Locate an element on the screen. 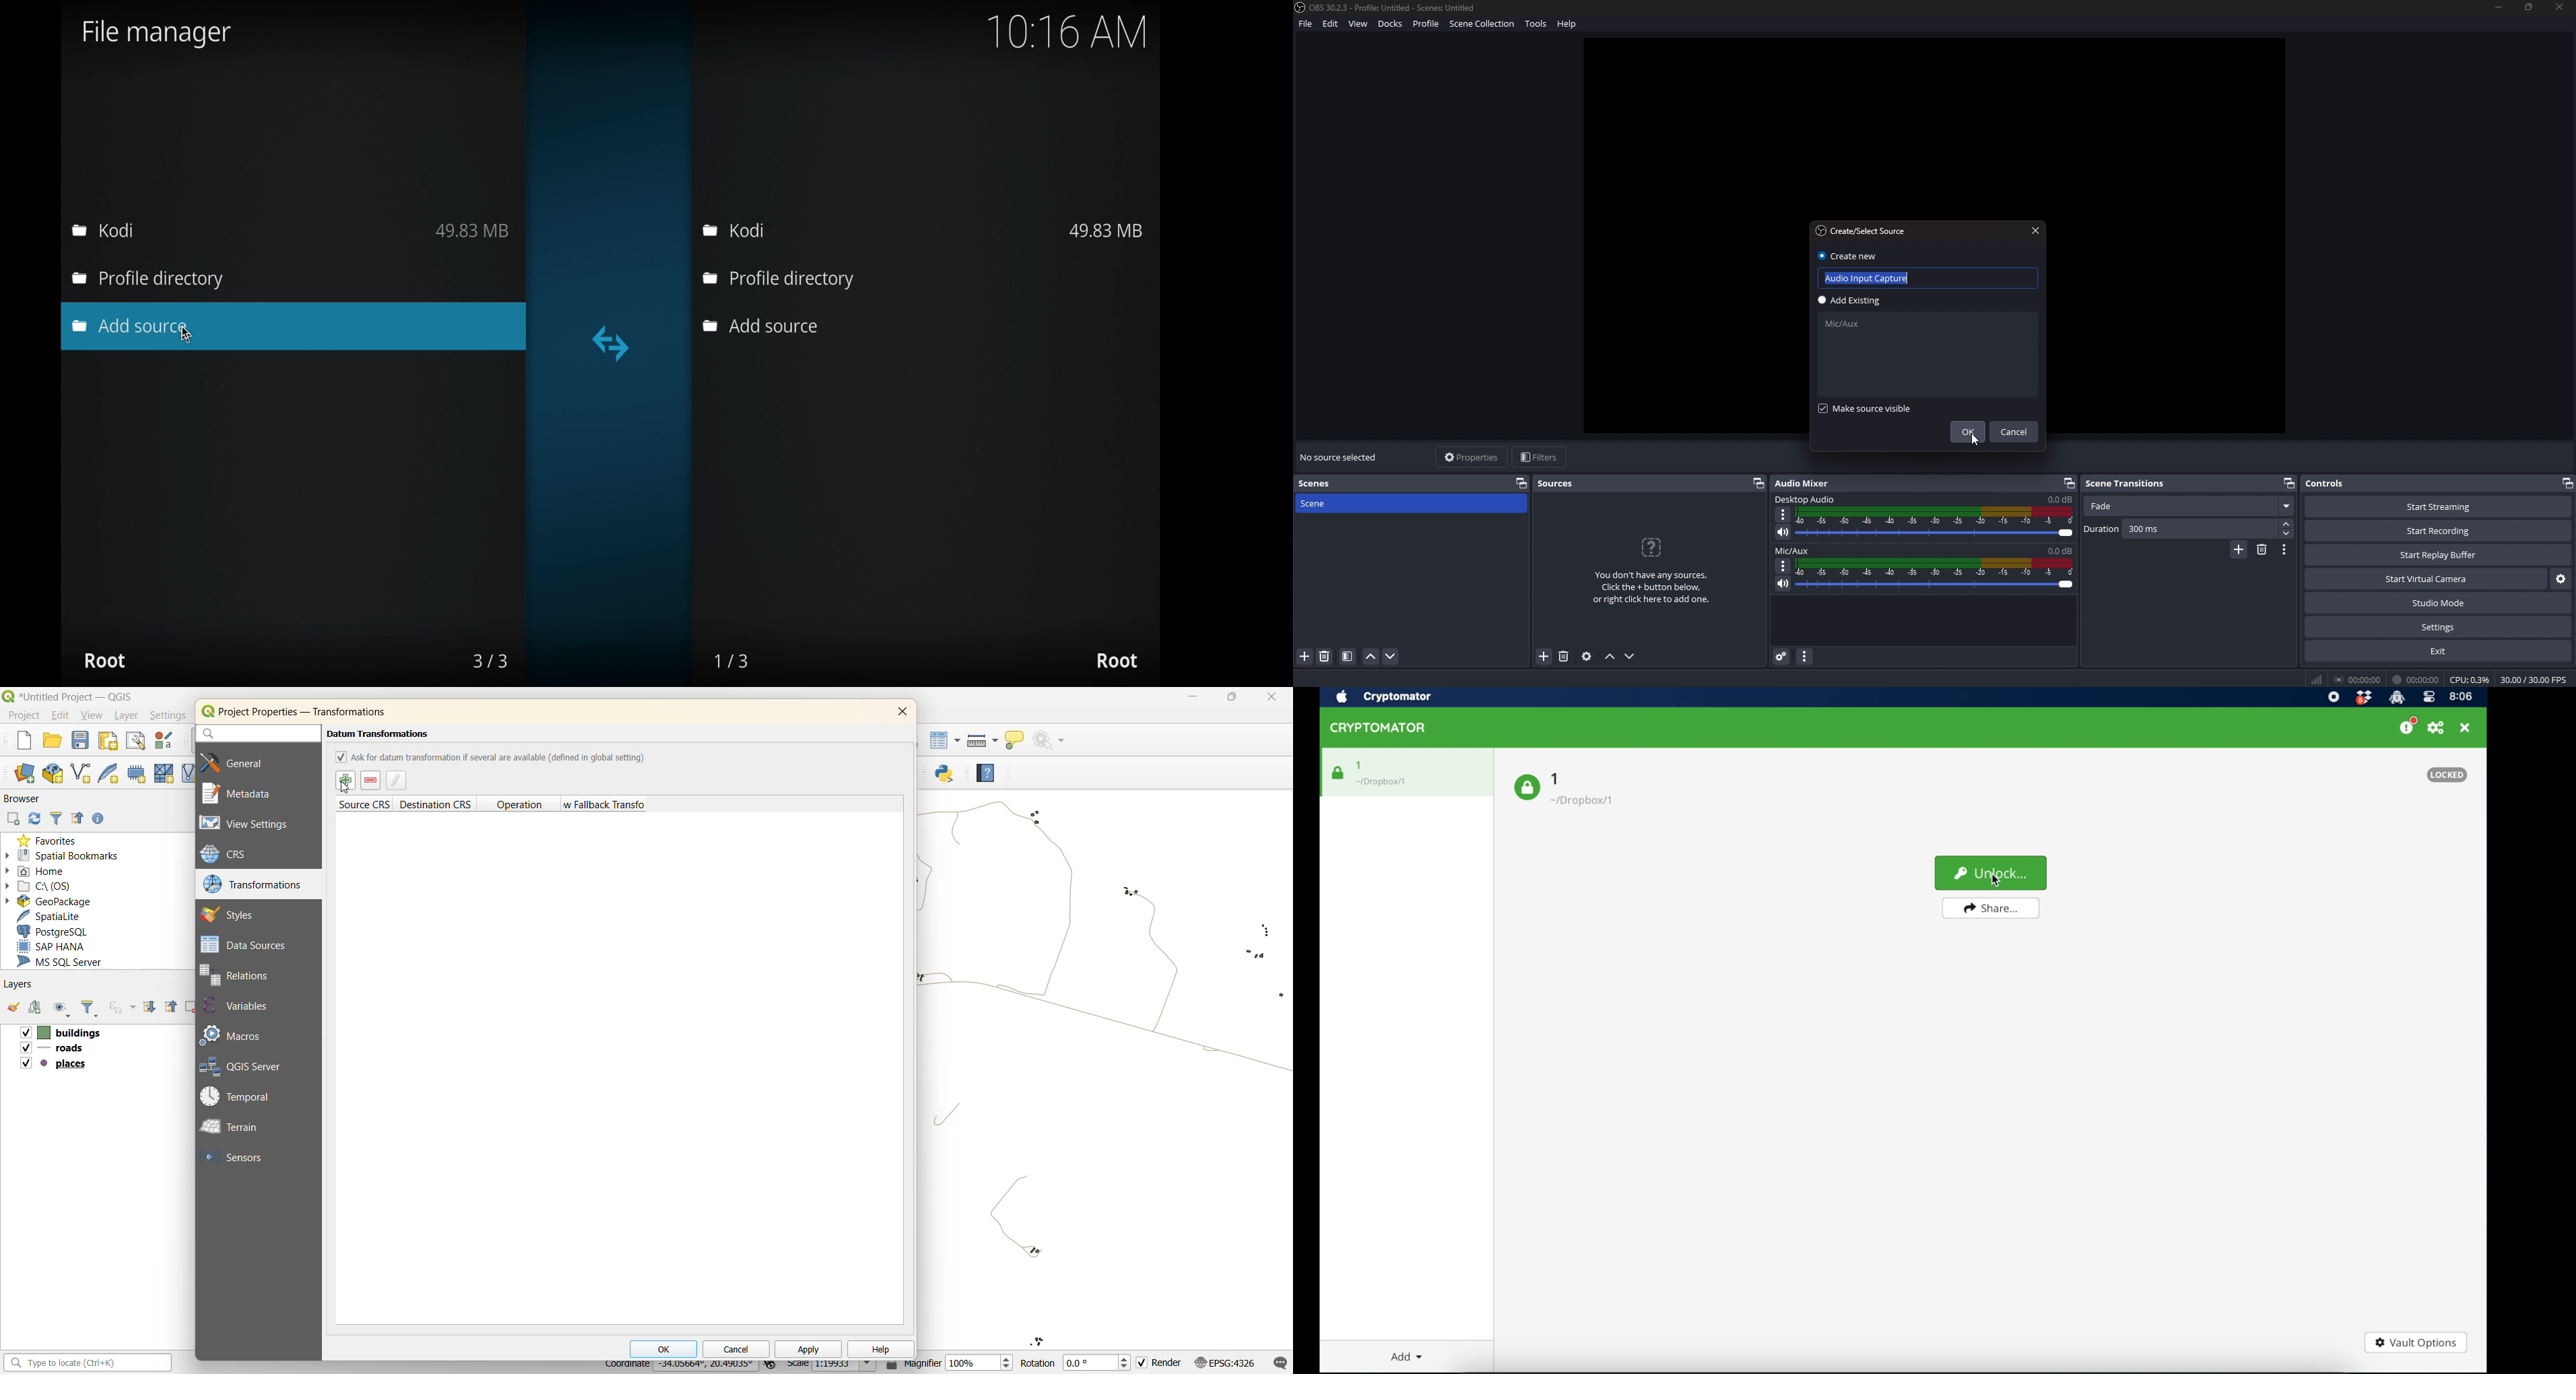  volume level is located at coordinates (2059, 551).